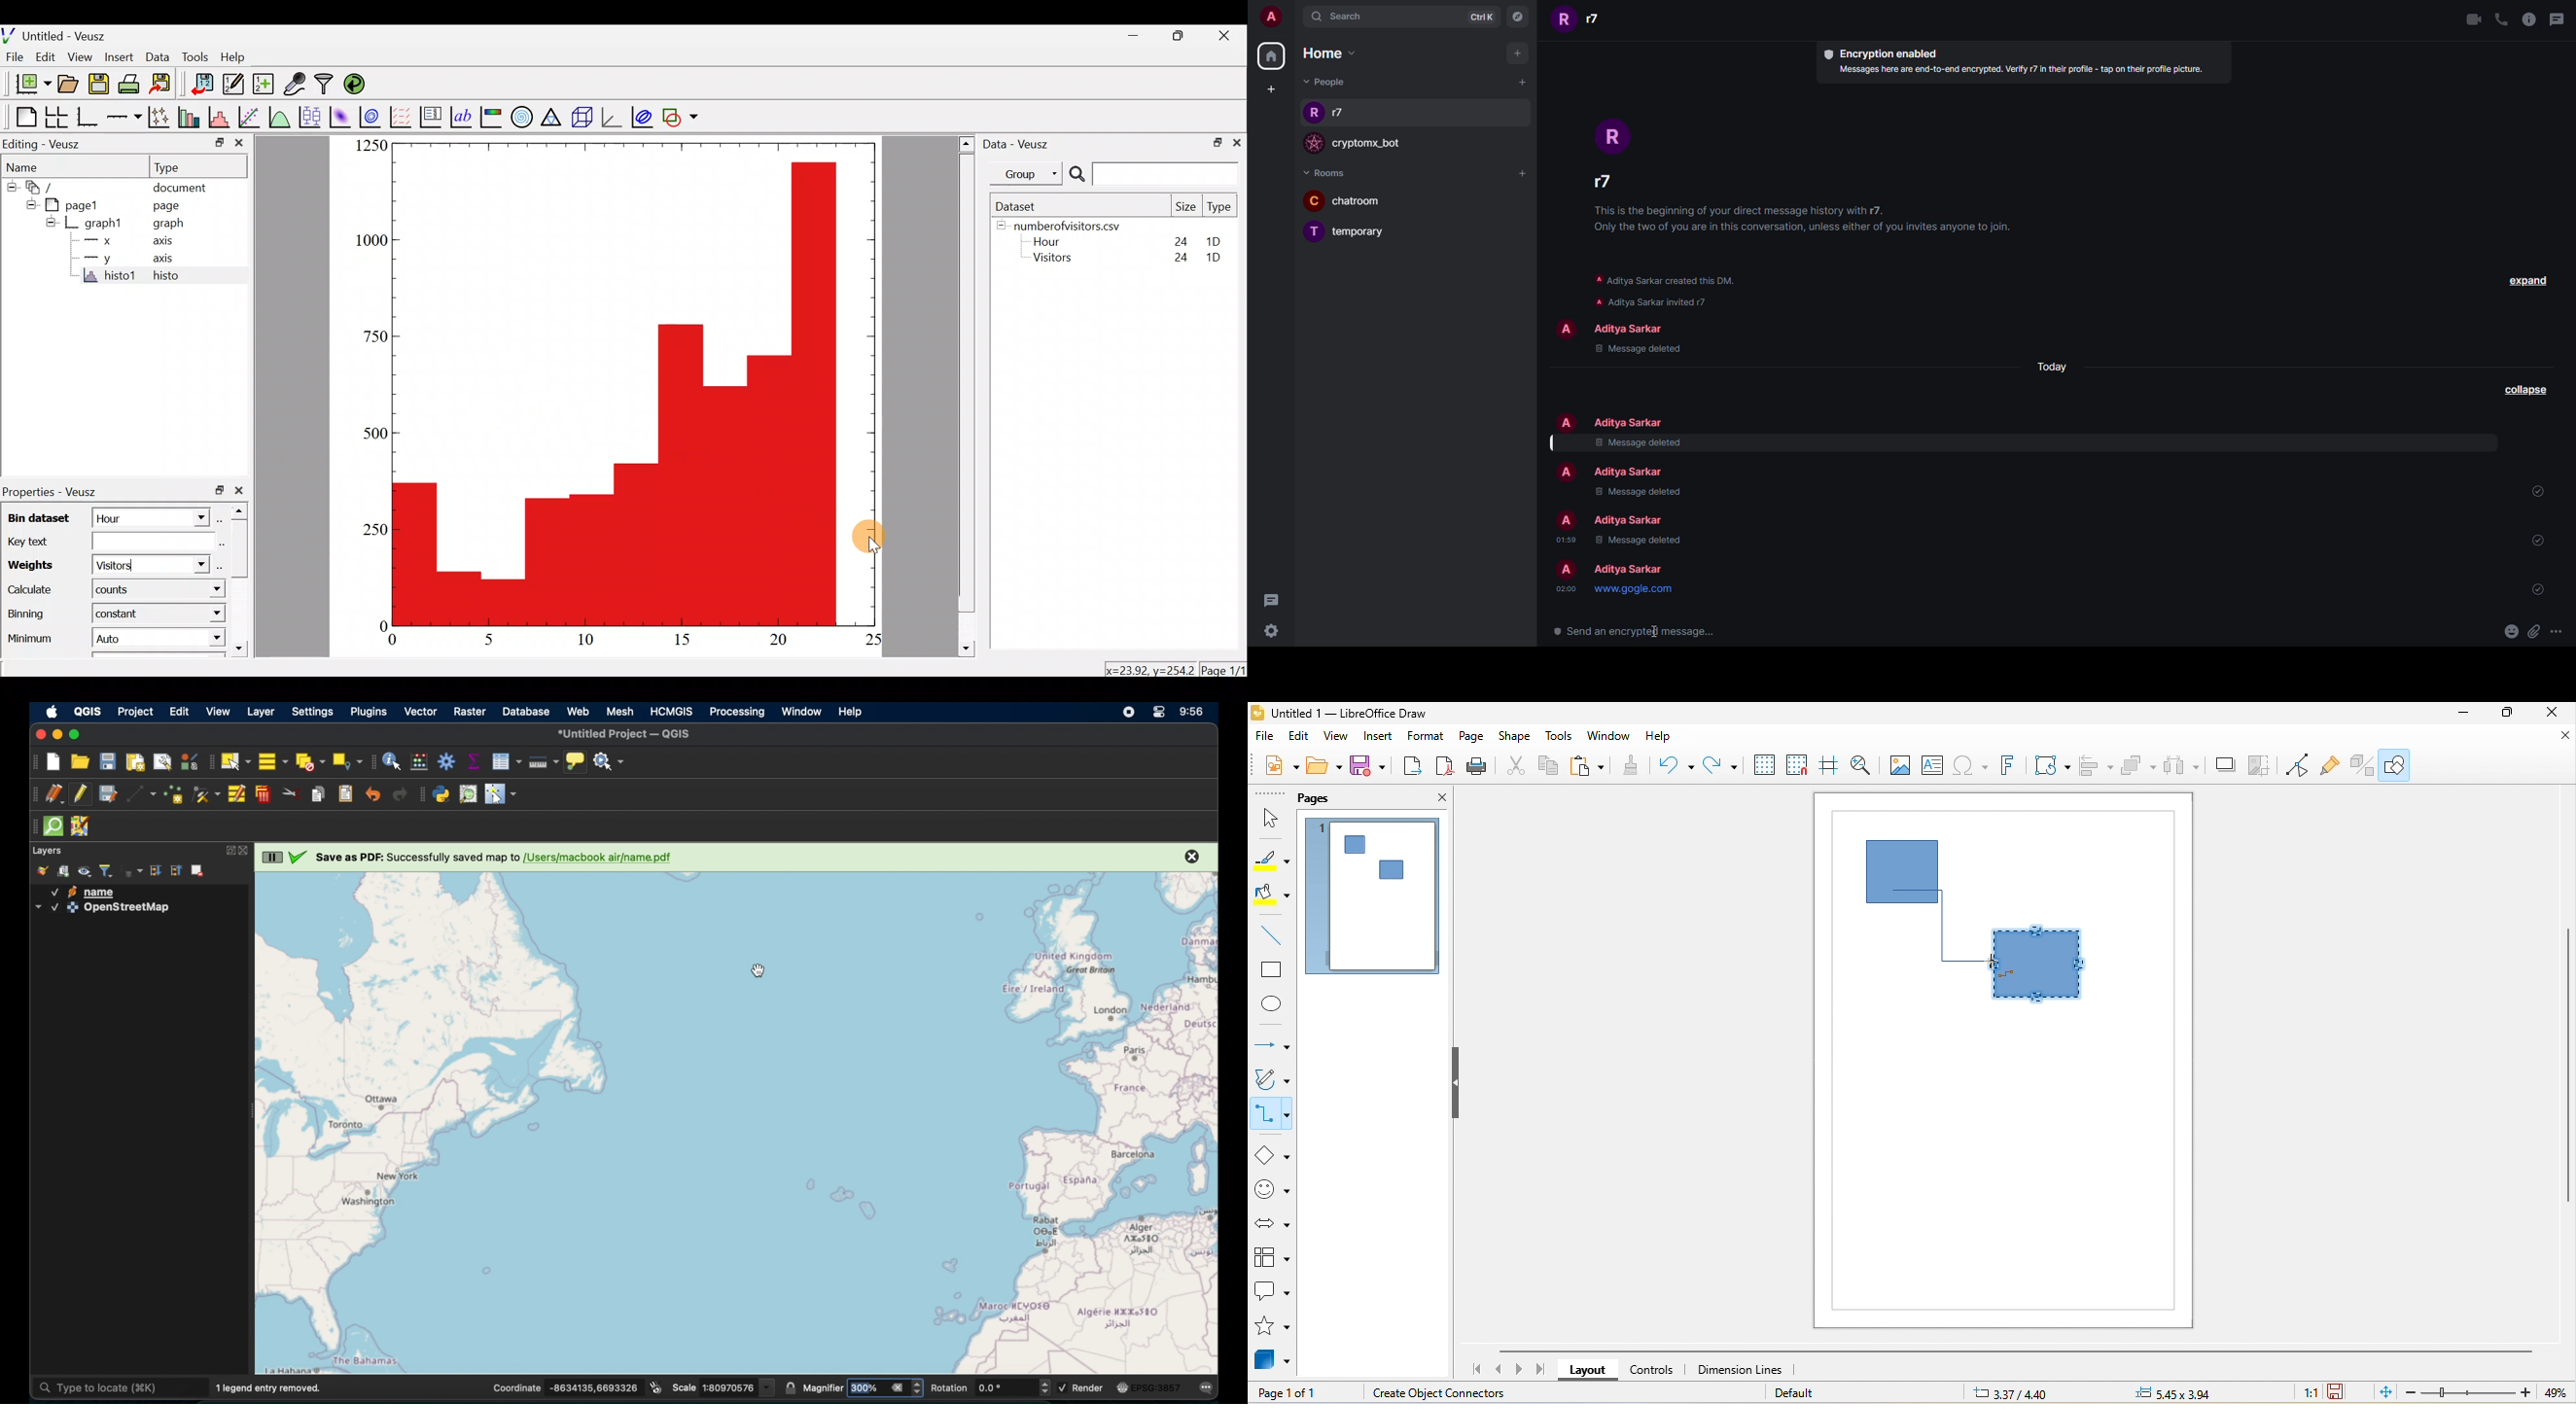 The width and height of the screenshot is (2576, 1428). What do you see at coordinates (1598, 21) in the screenshot?
I see `people` at bounding box center [1598, 21].